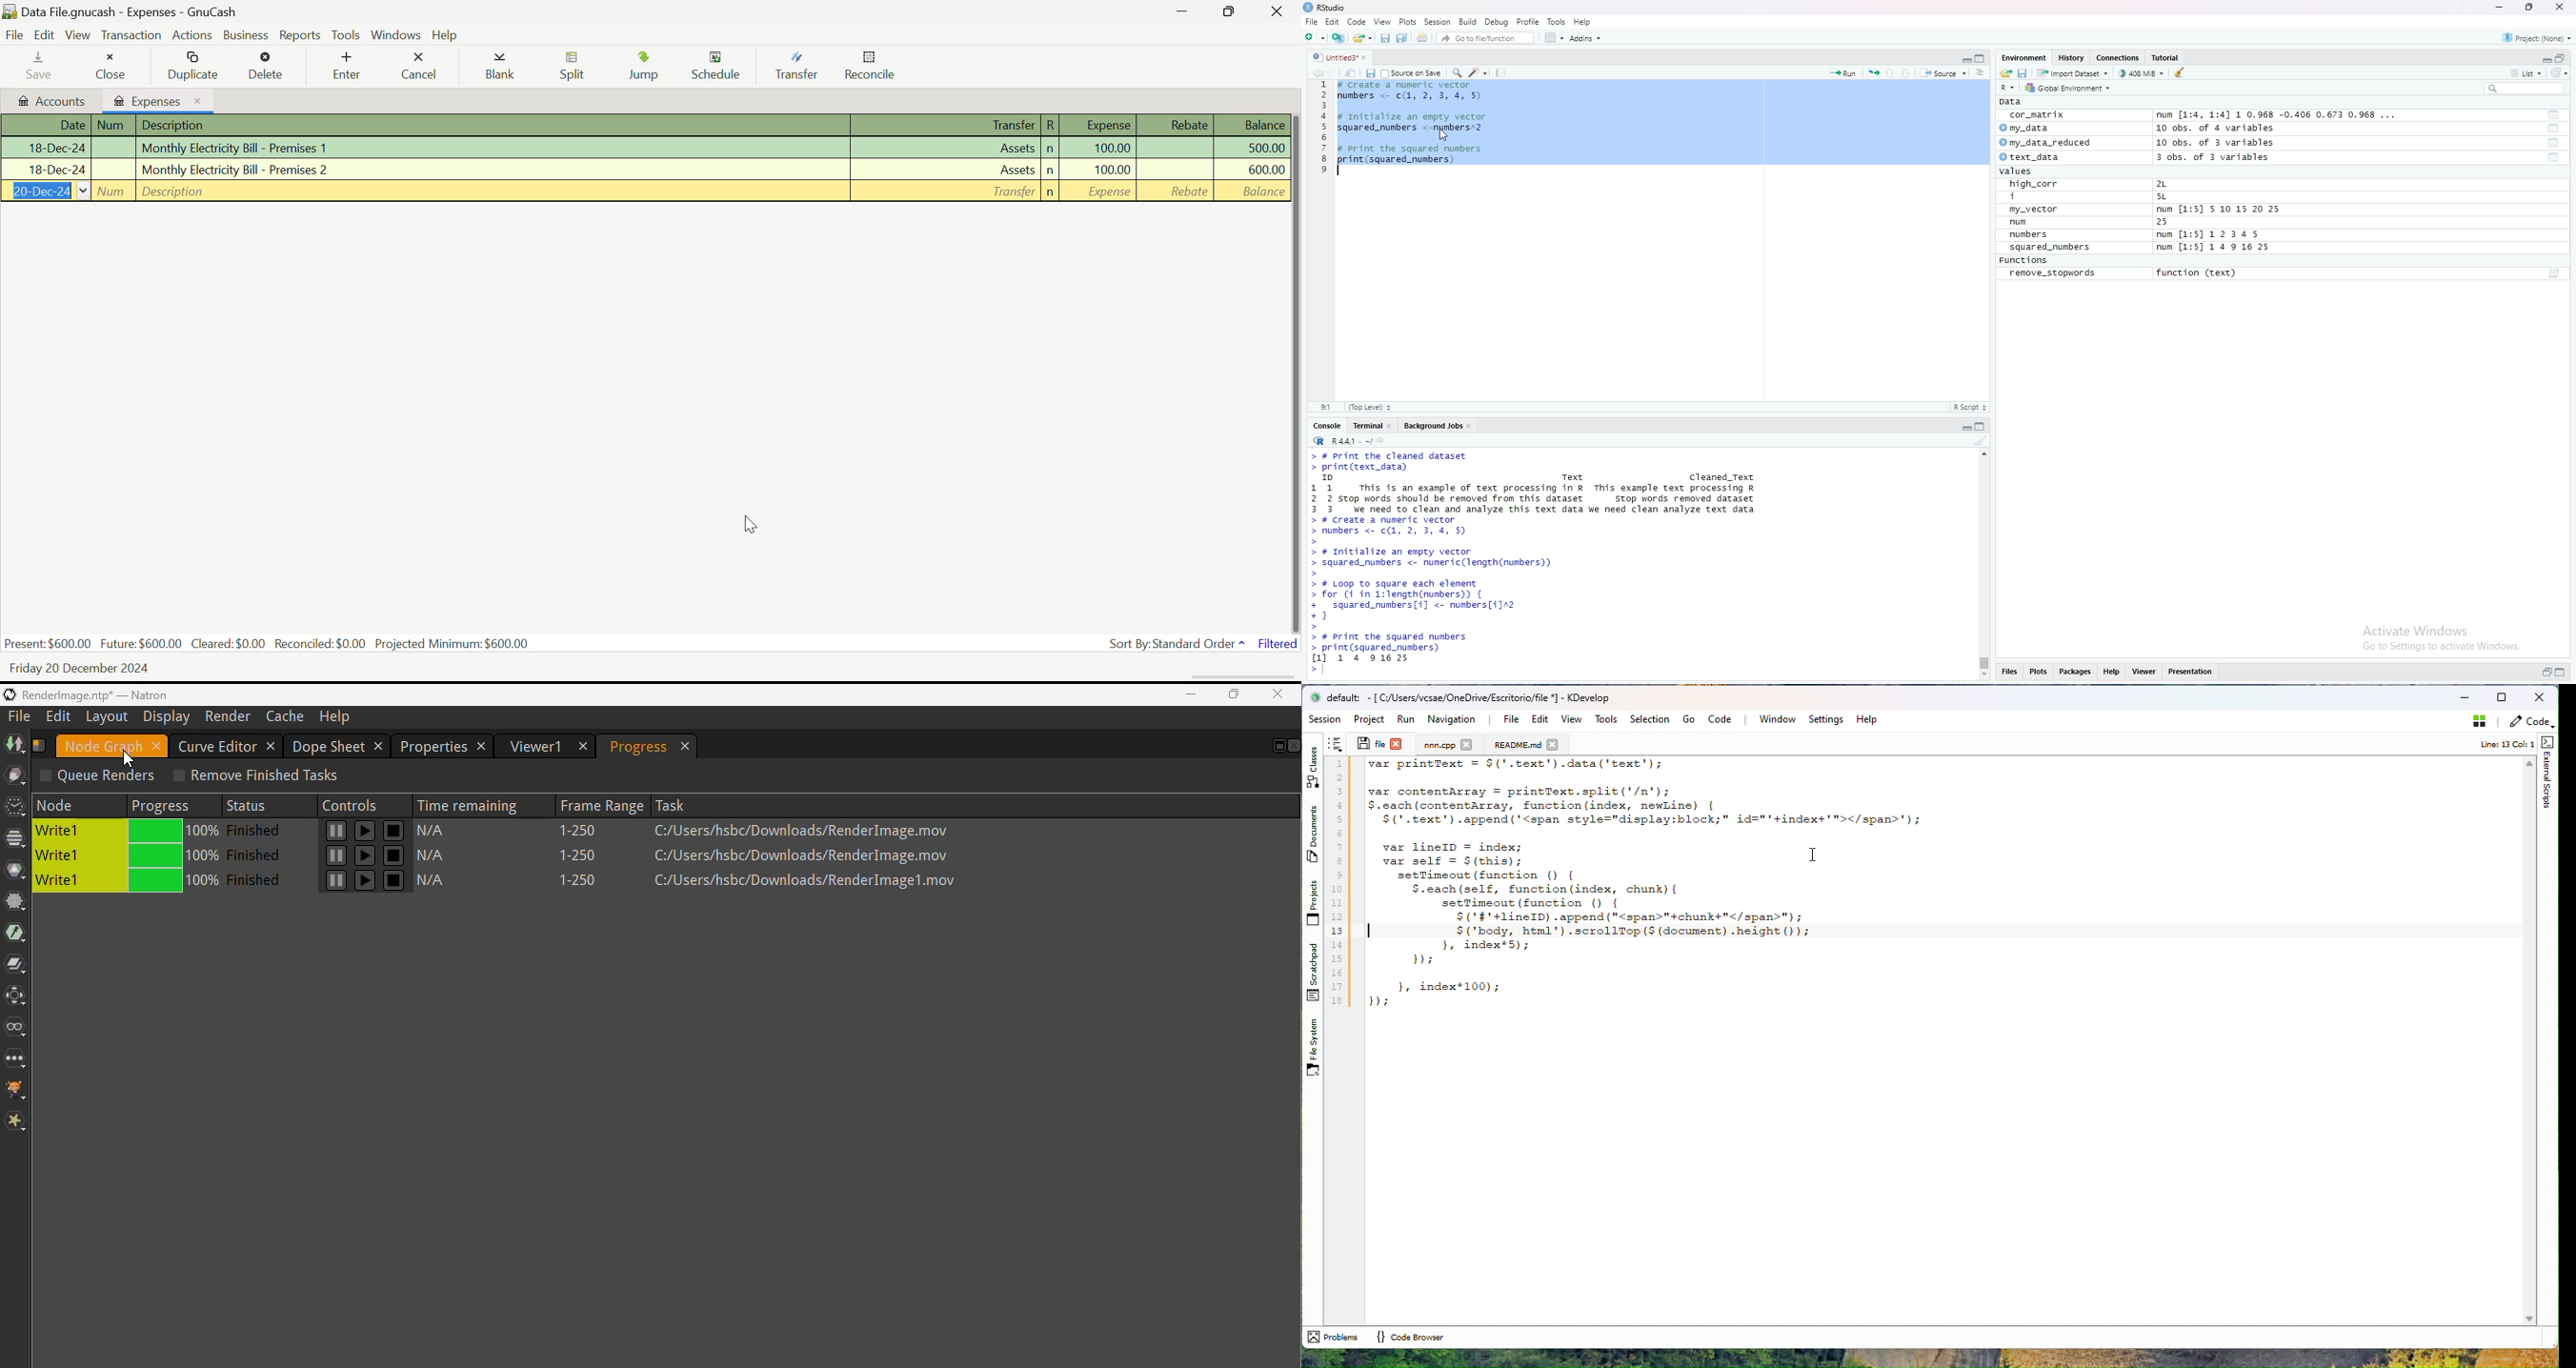  What do you see at coordinates (2035, 184) in the screenshot?
I see `high_corr` at bounding box center [2035, 184].